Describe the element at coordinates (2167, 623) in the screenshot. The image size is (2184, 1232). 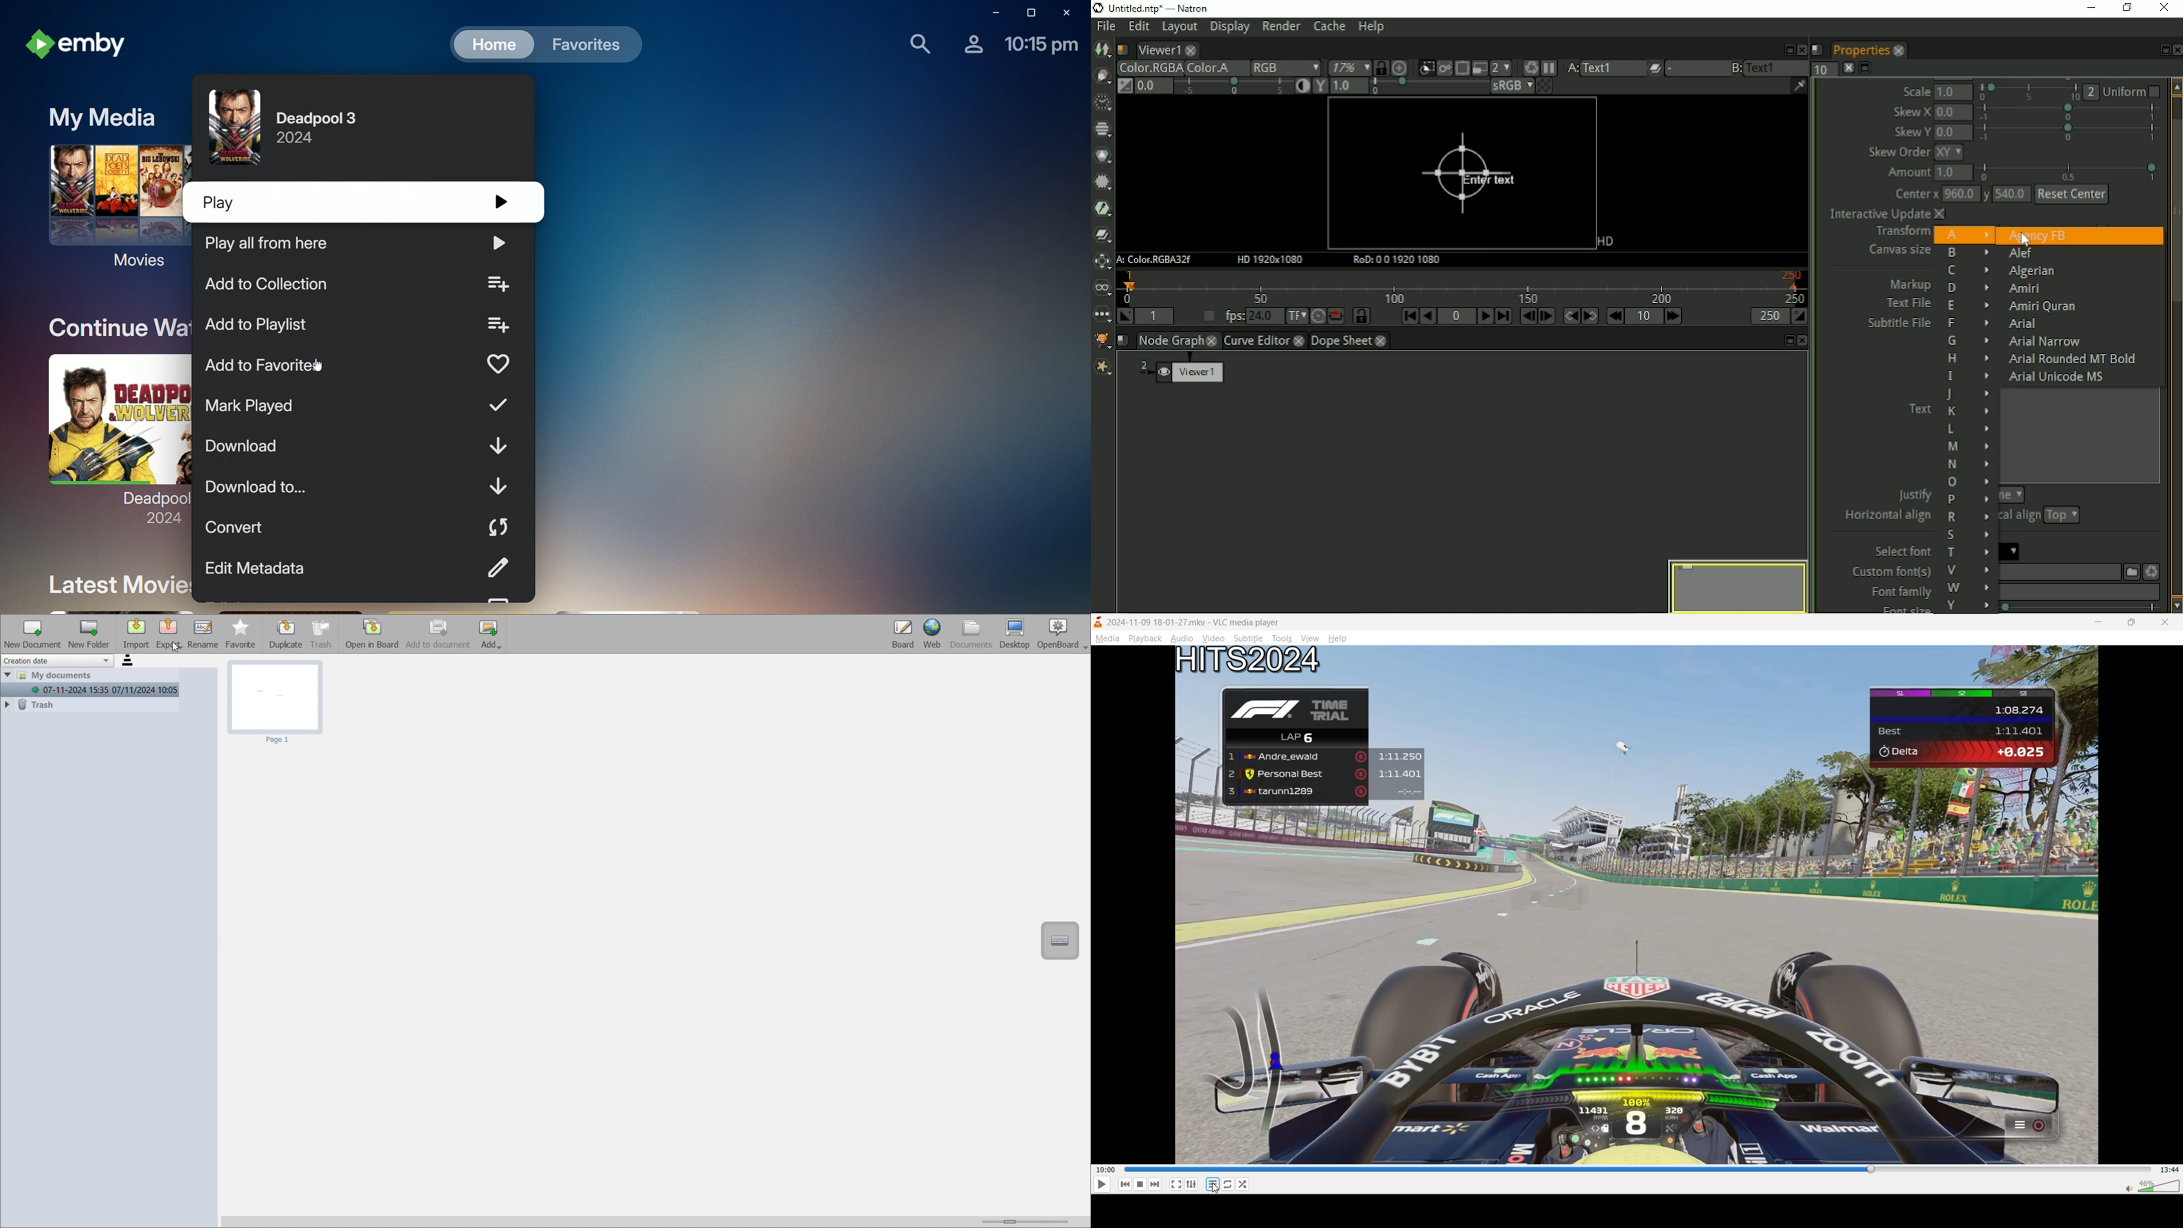
I see `close` at that location.